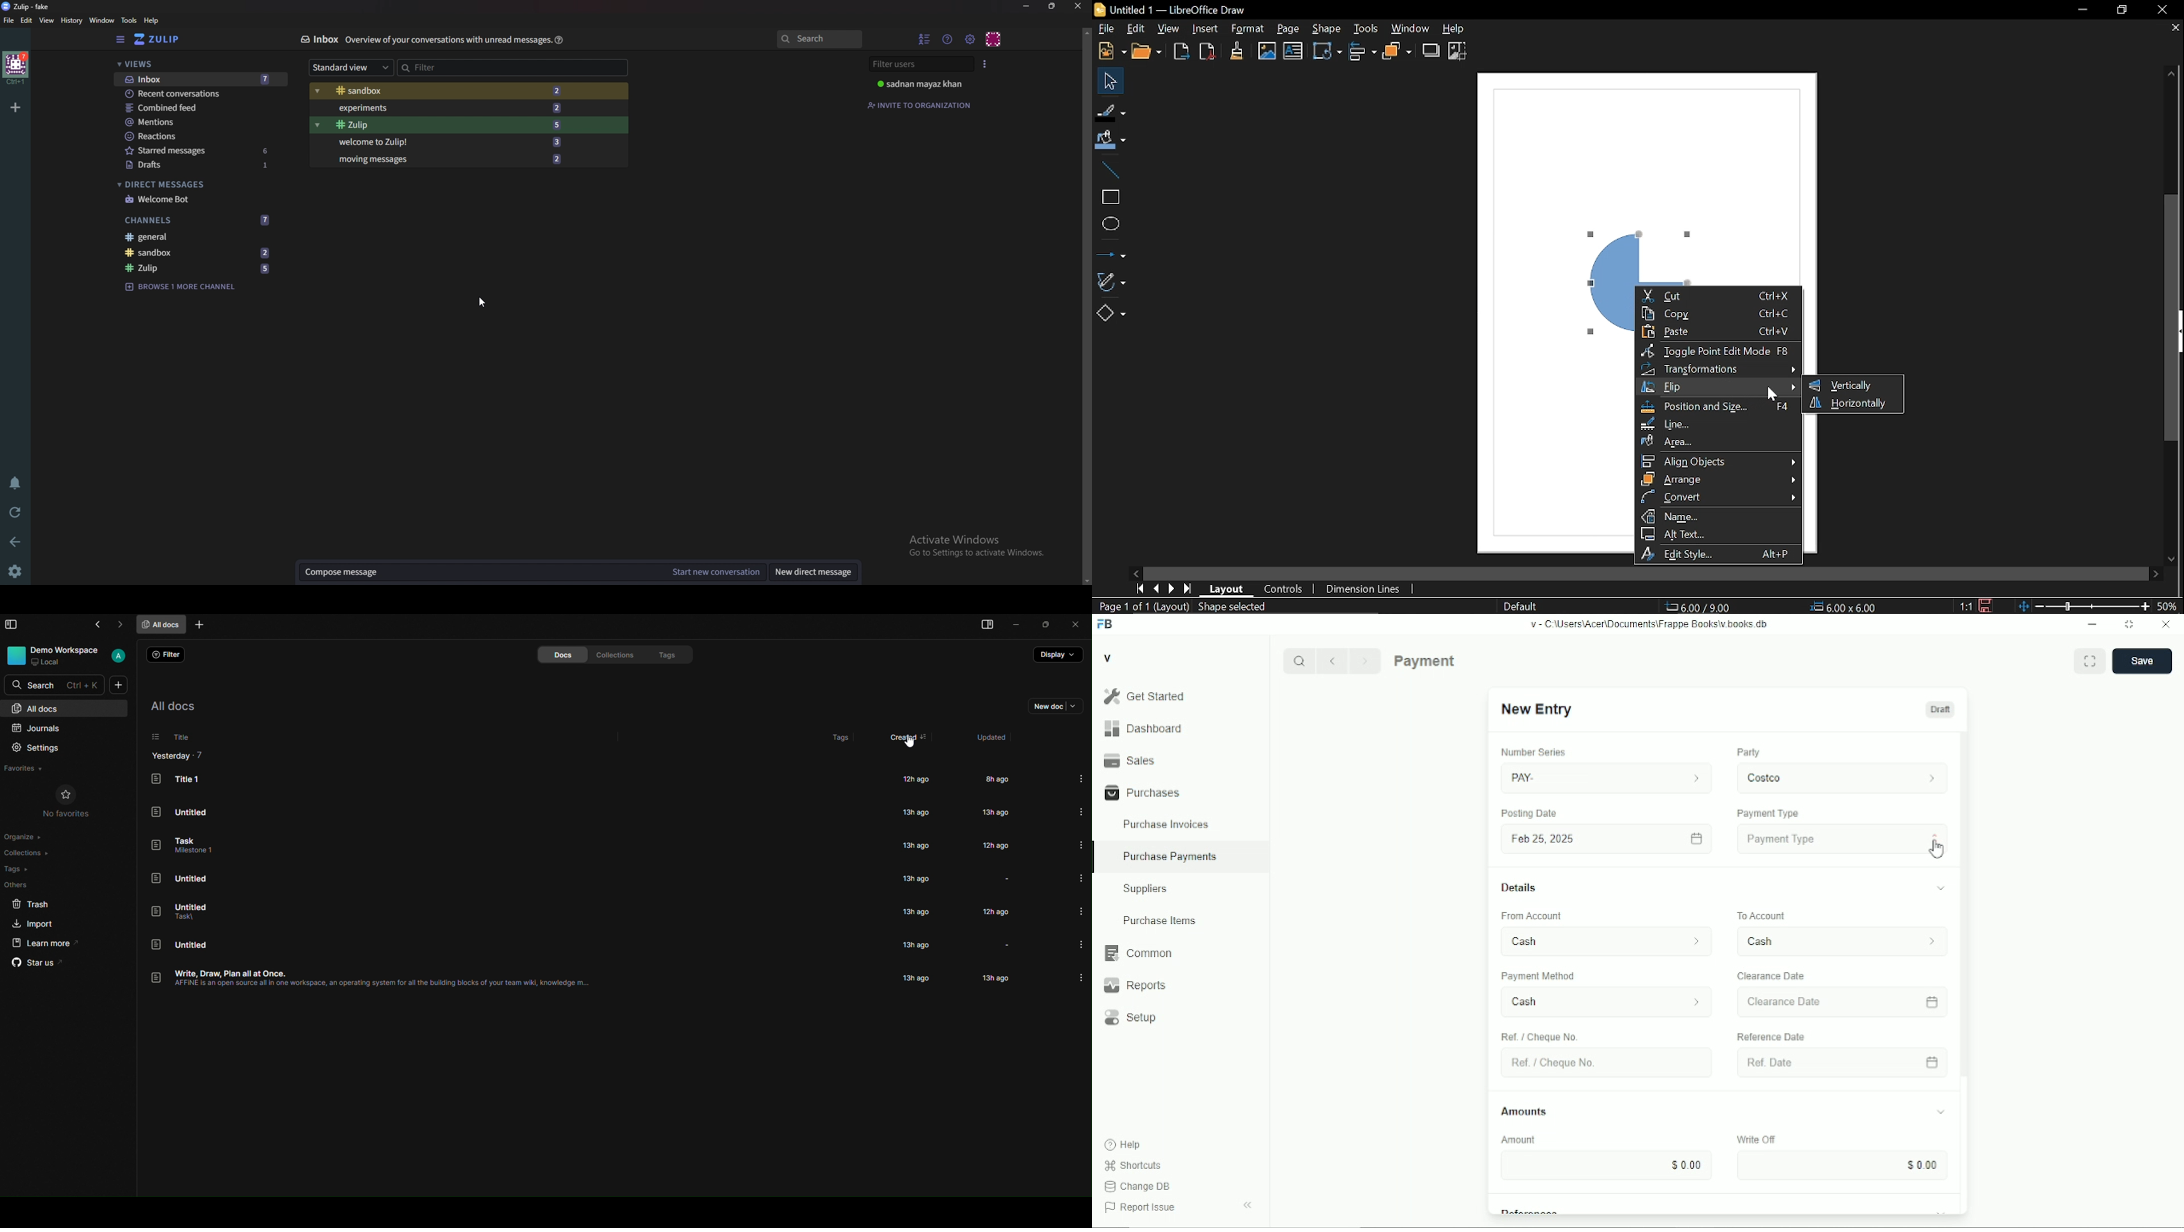 The width and height of the screenshot is (2184, 1232). What do you see at coordinates (350, 68) in the screenshot?
I see `Standard view` at bounding box center [350, 68].